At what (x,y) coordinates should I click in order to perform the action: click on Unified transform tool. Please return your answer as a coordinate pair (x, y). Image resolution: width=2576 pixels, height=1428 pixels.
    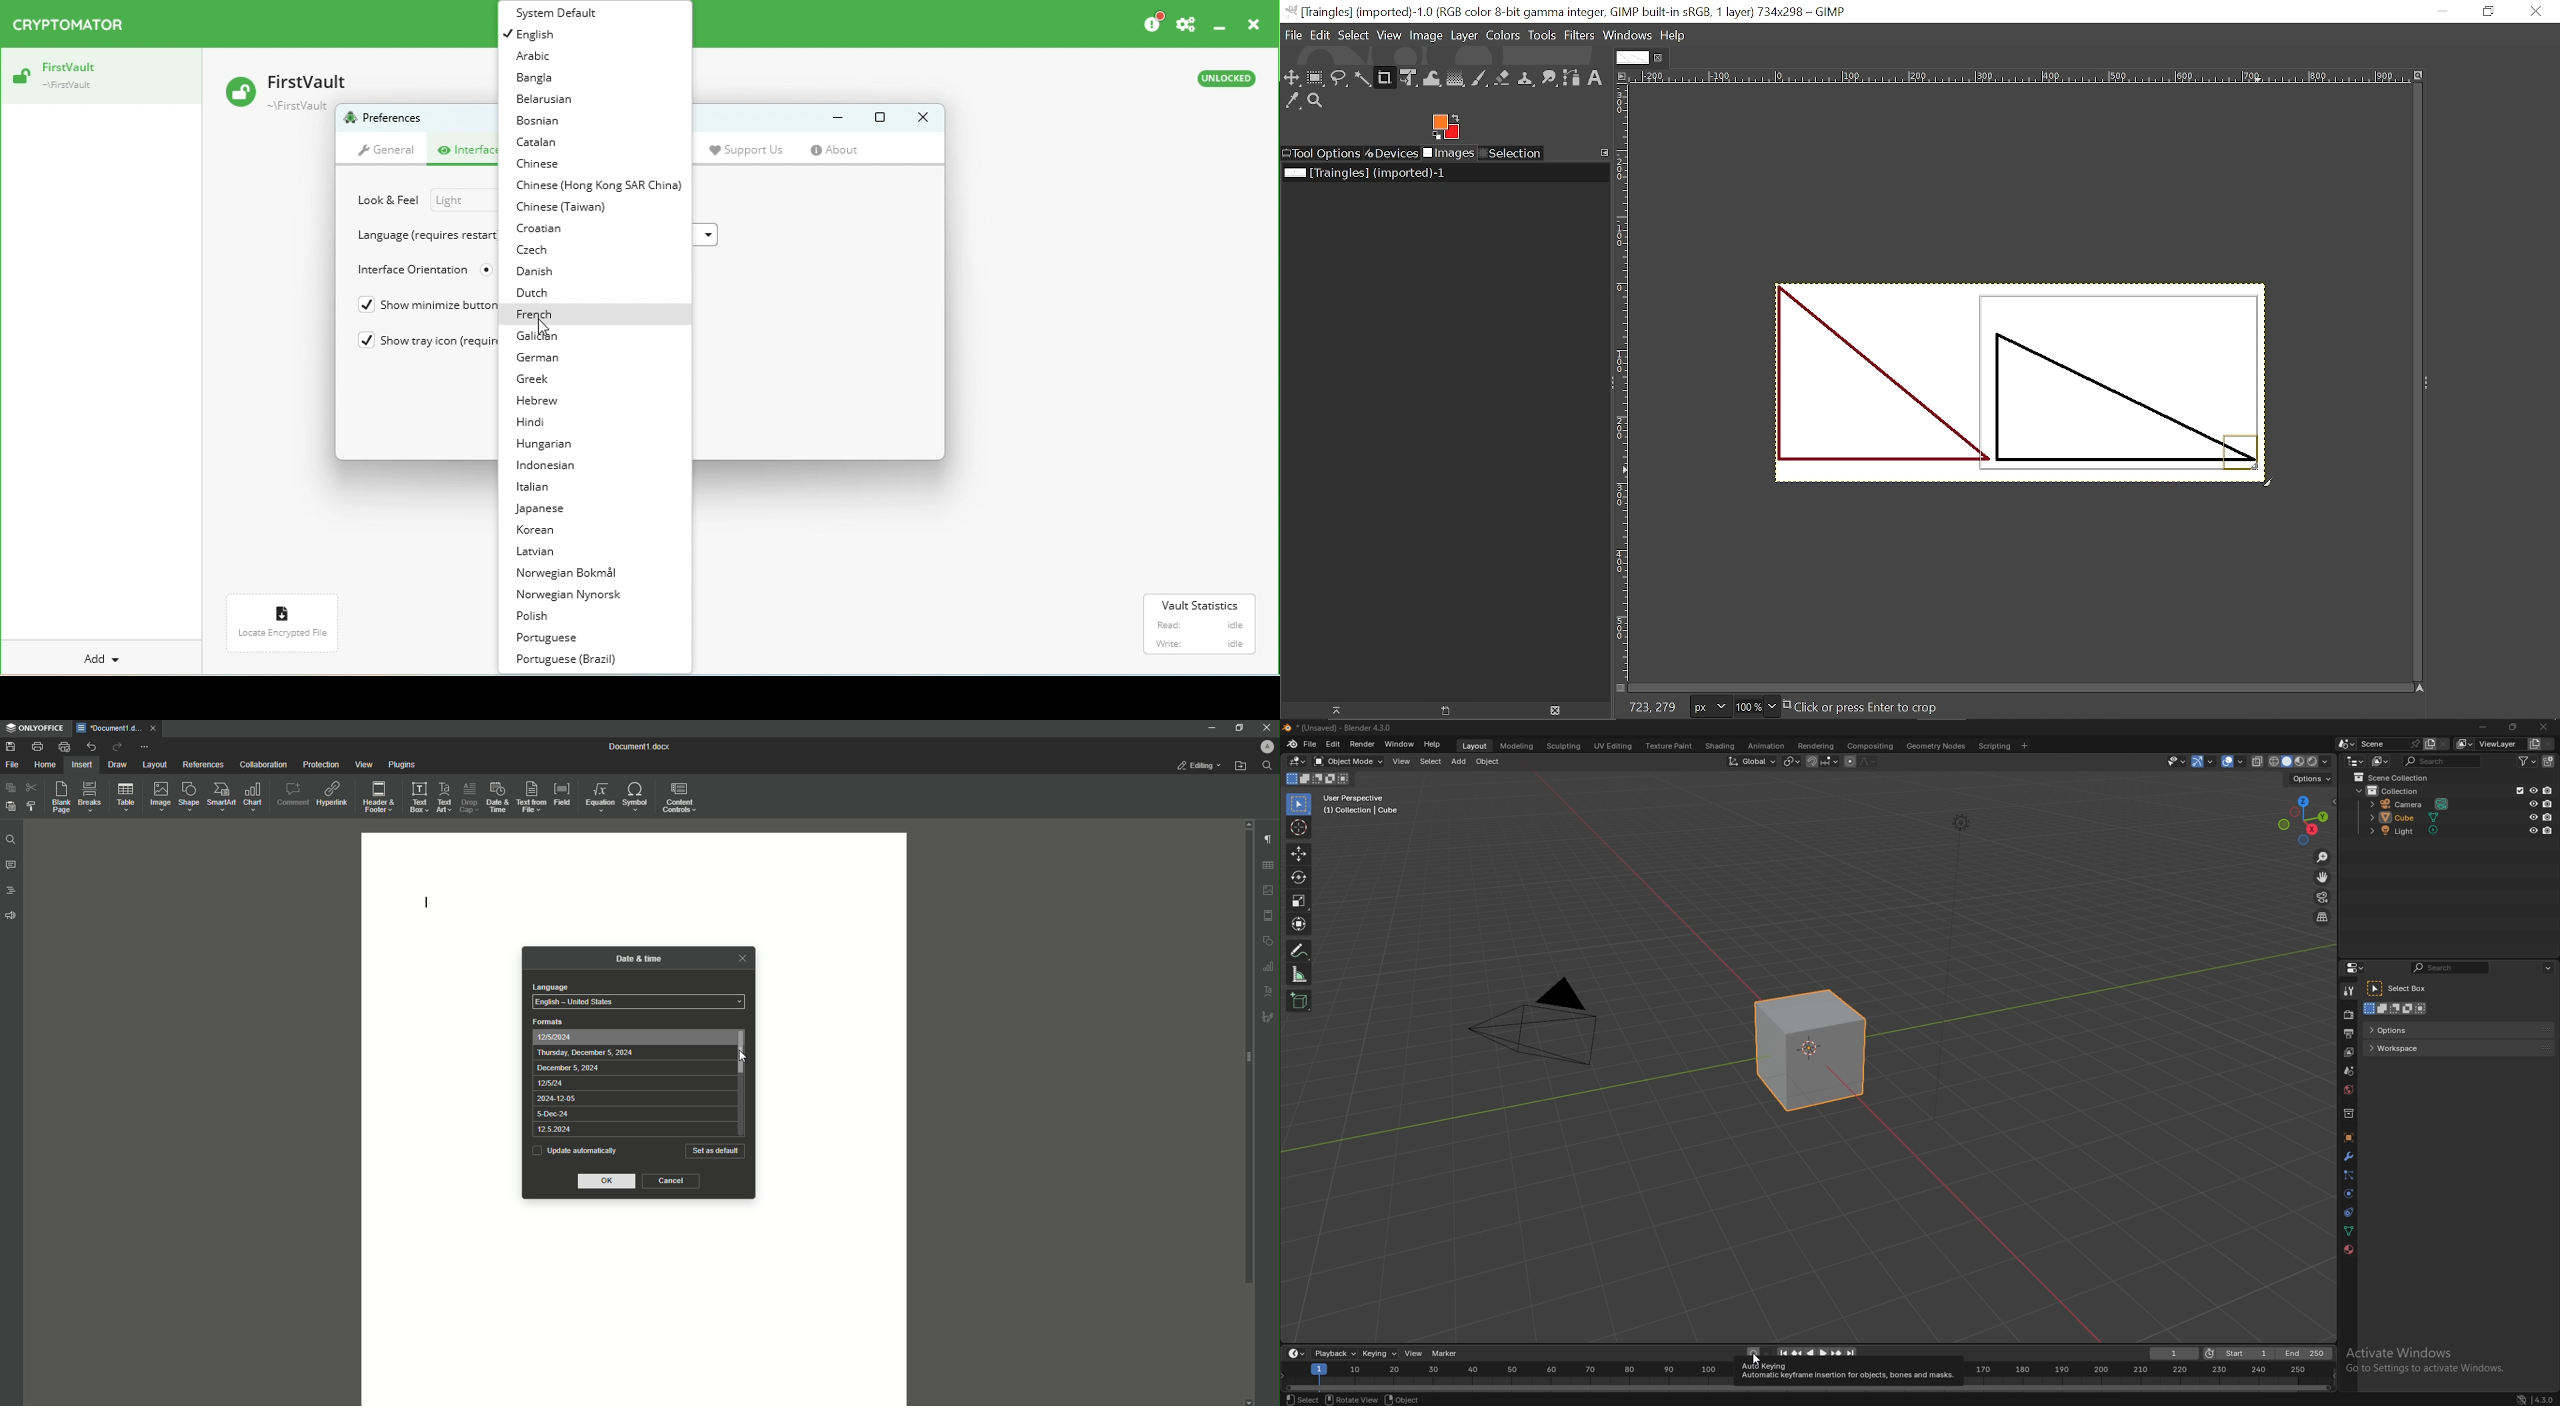
    Looking at the image, I should click on (1410, 78).